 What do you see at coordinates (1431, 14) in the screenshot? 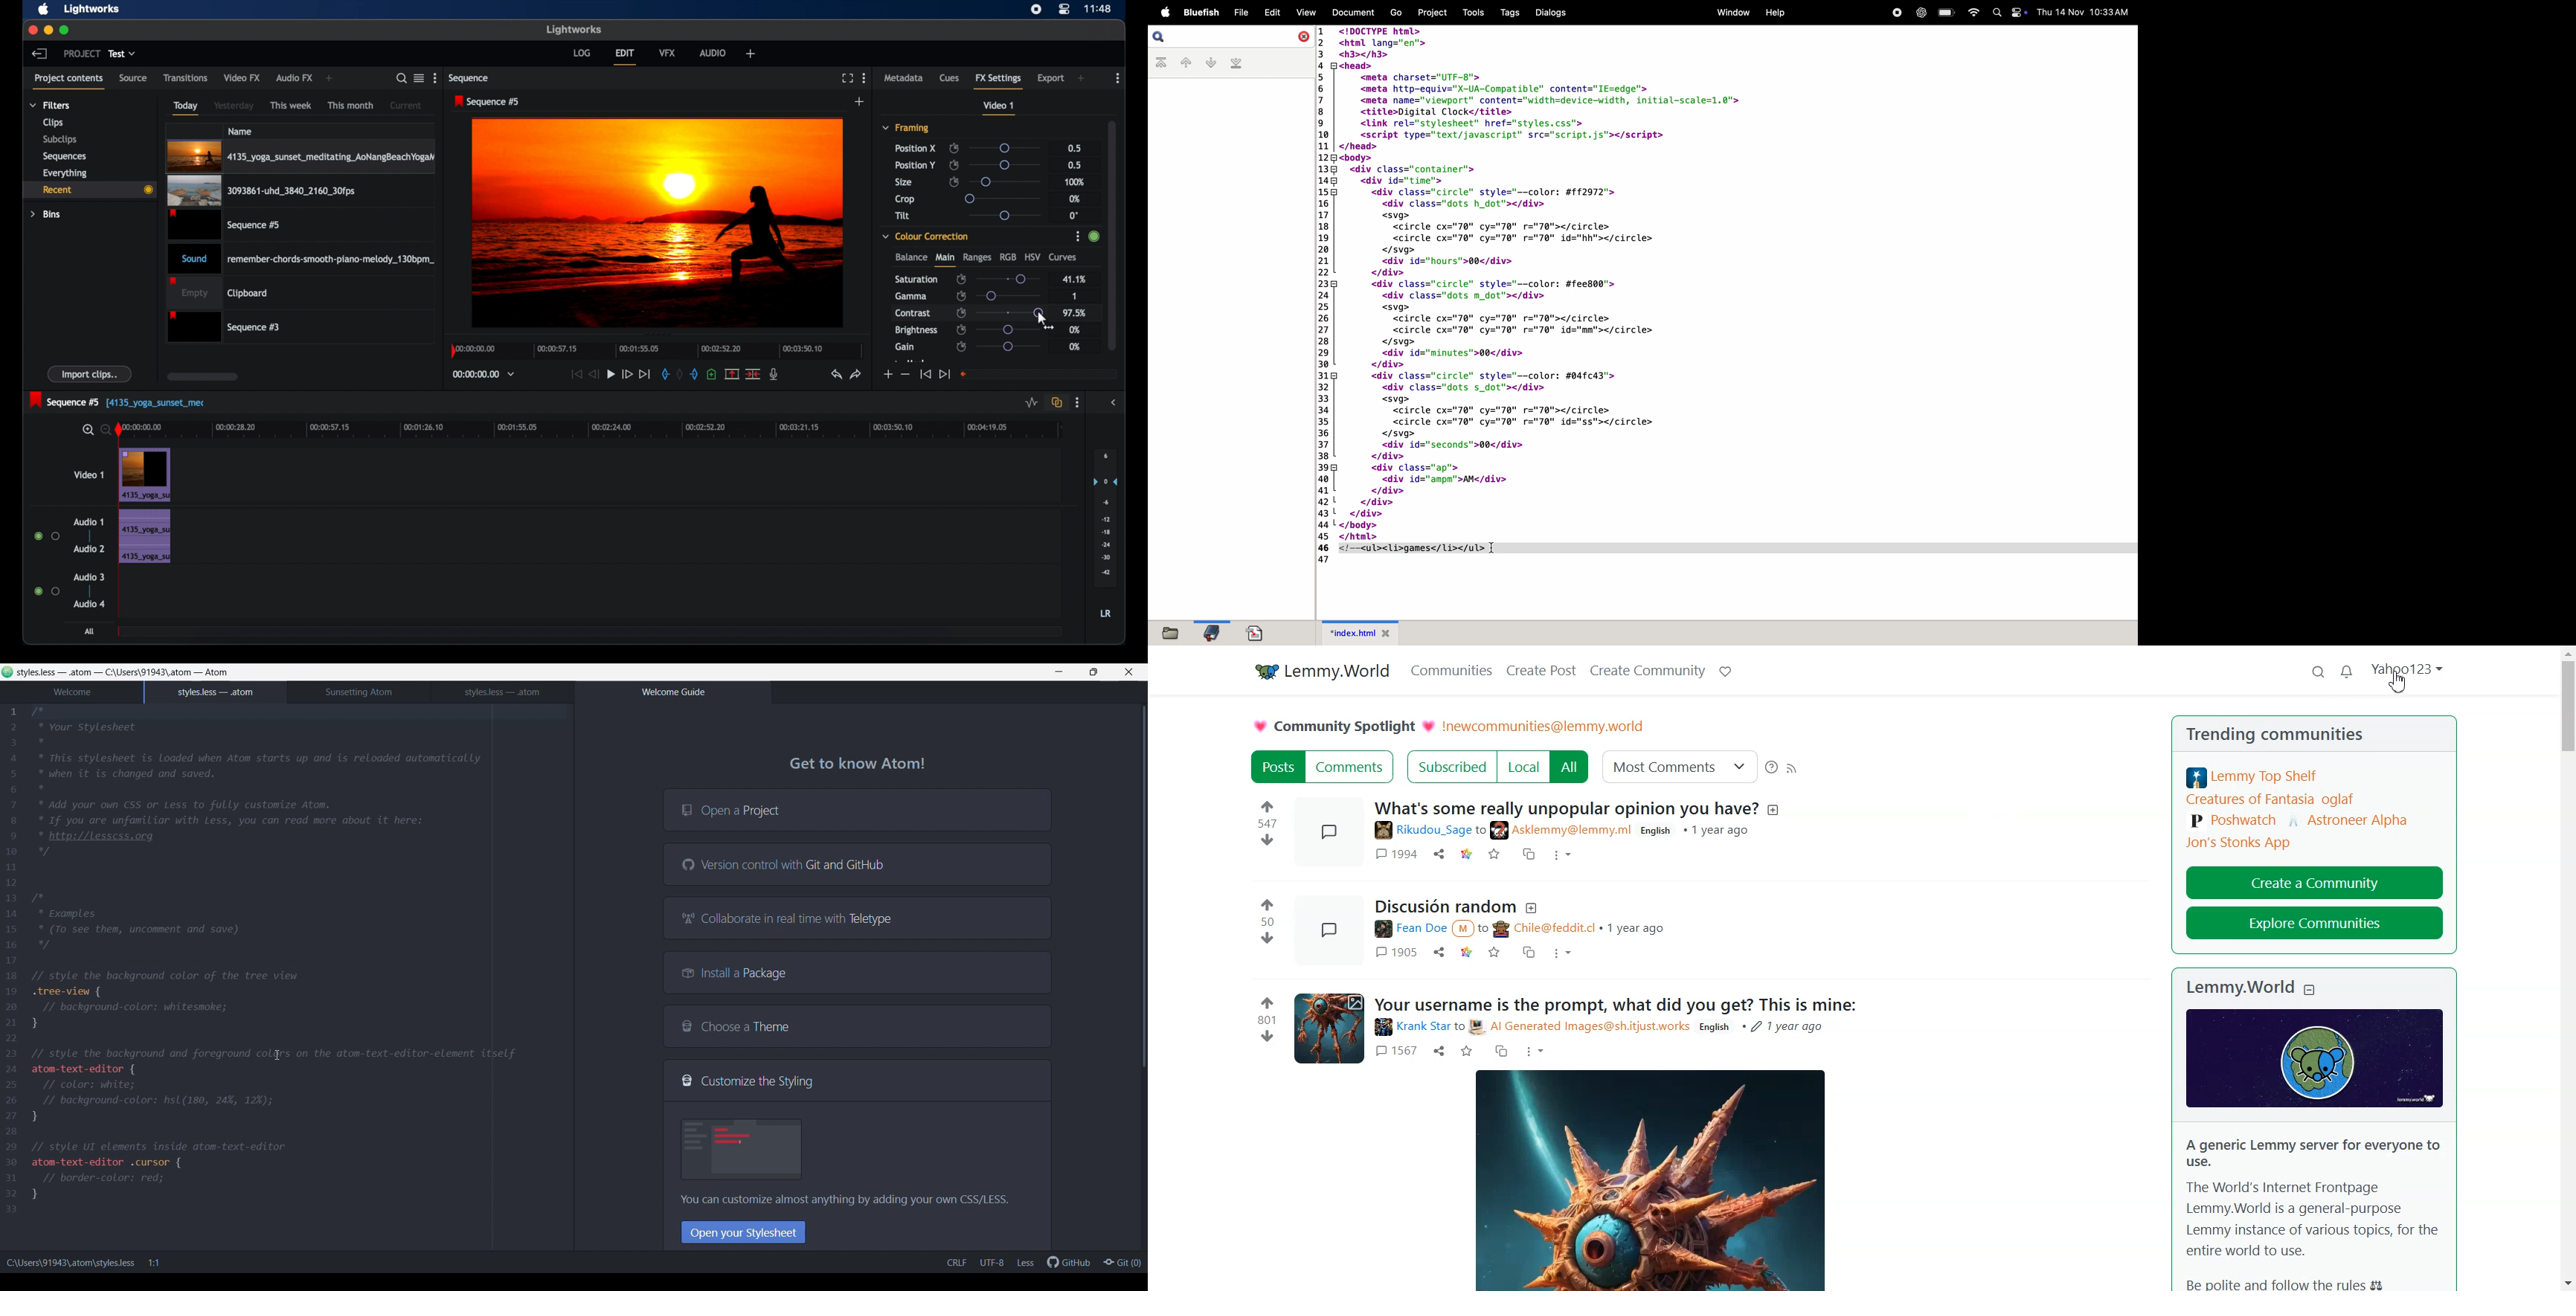
I see `project` at bounding box center [1431, 14].